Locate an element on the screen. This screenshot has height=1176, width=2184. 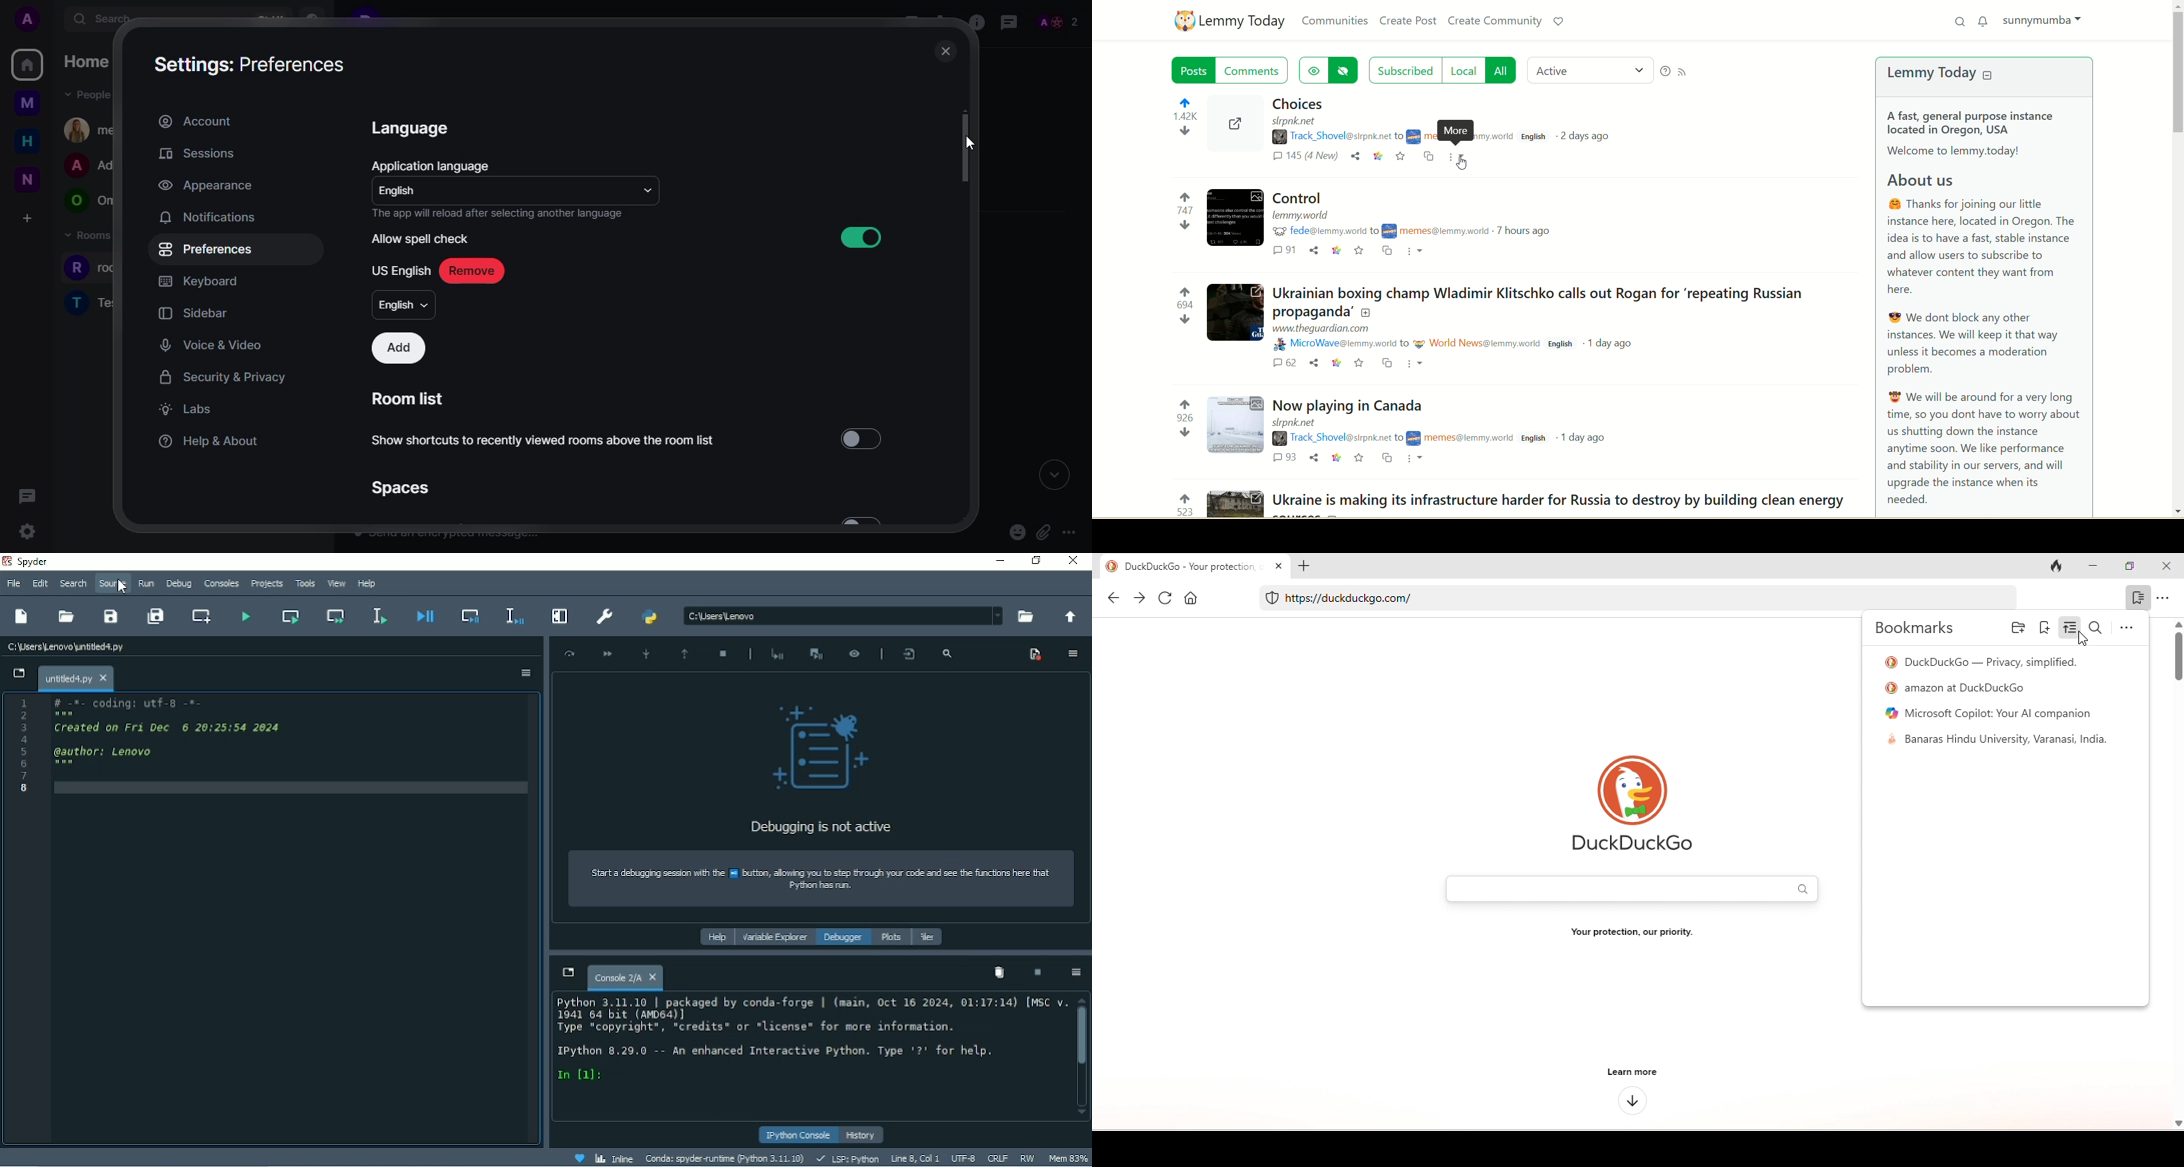
Minimize is located at coordinates (1002, 561).